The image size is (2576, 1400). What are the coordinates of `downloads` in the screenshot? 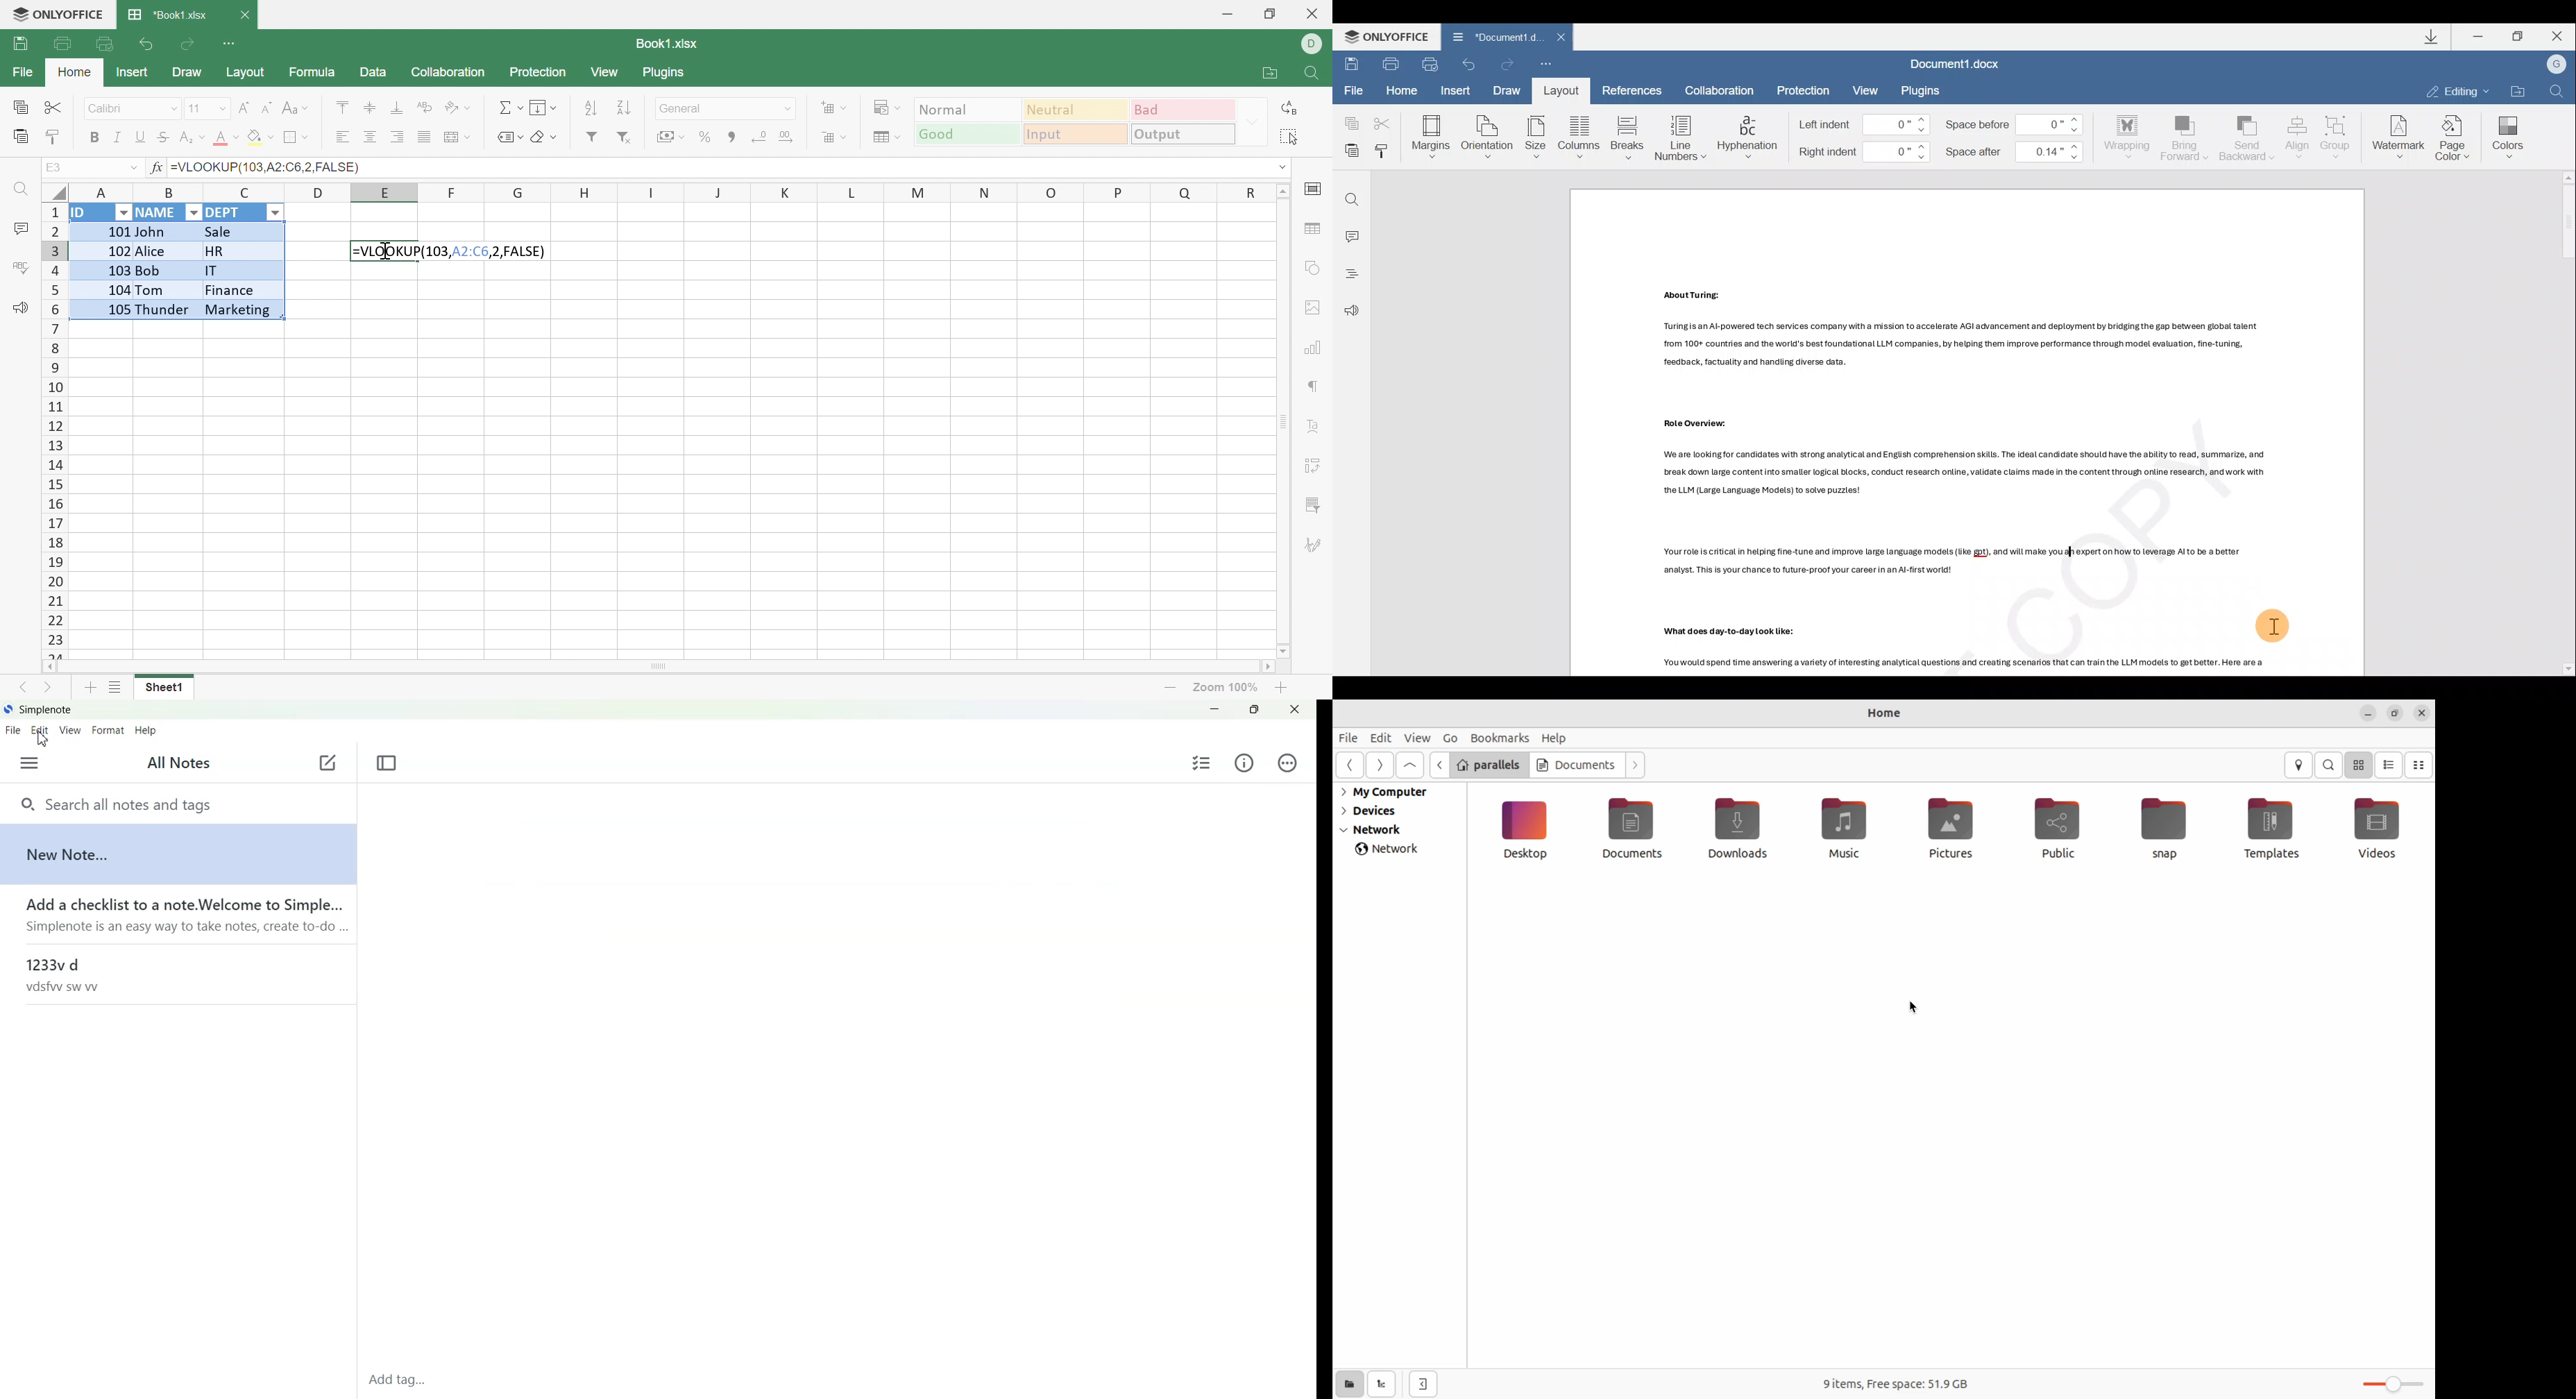 It's located at (1743, 828).